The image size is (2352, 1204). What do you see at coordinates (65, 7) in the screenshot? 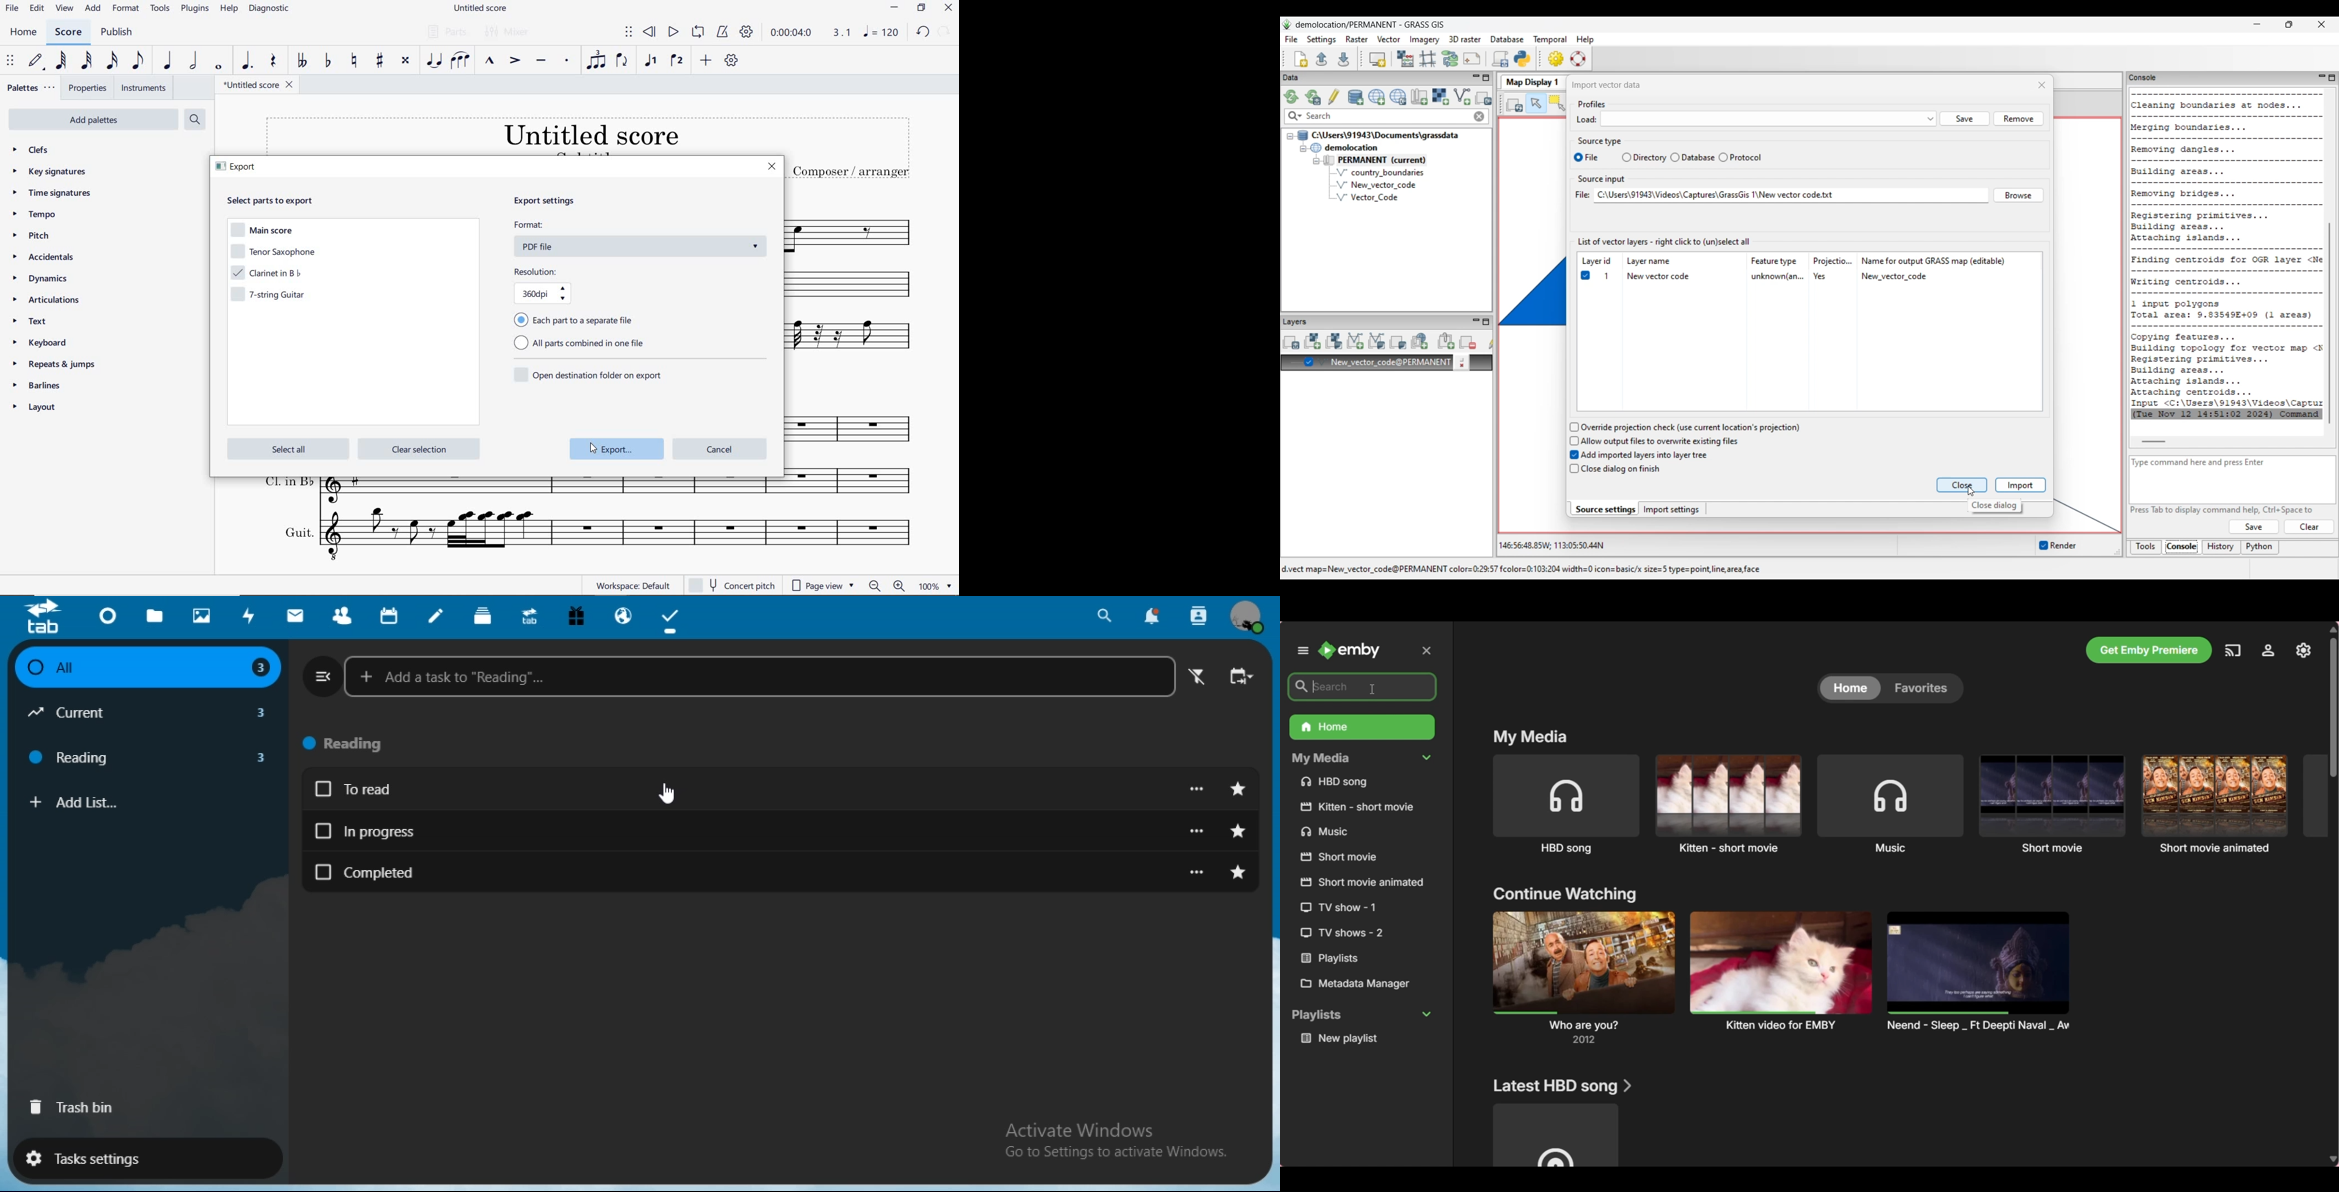
I see `VIEW` at bounding box center [65, 7].